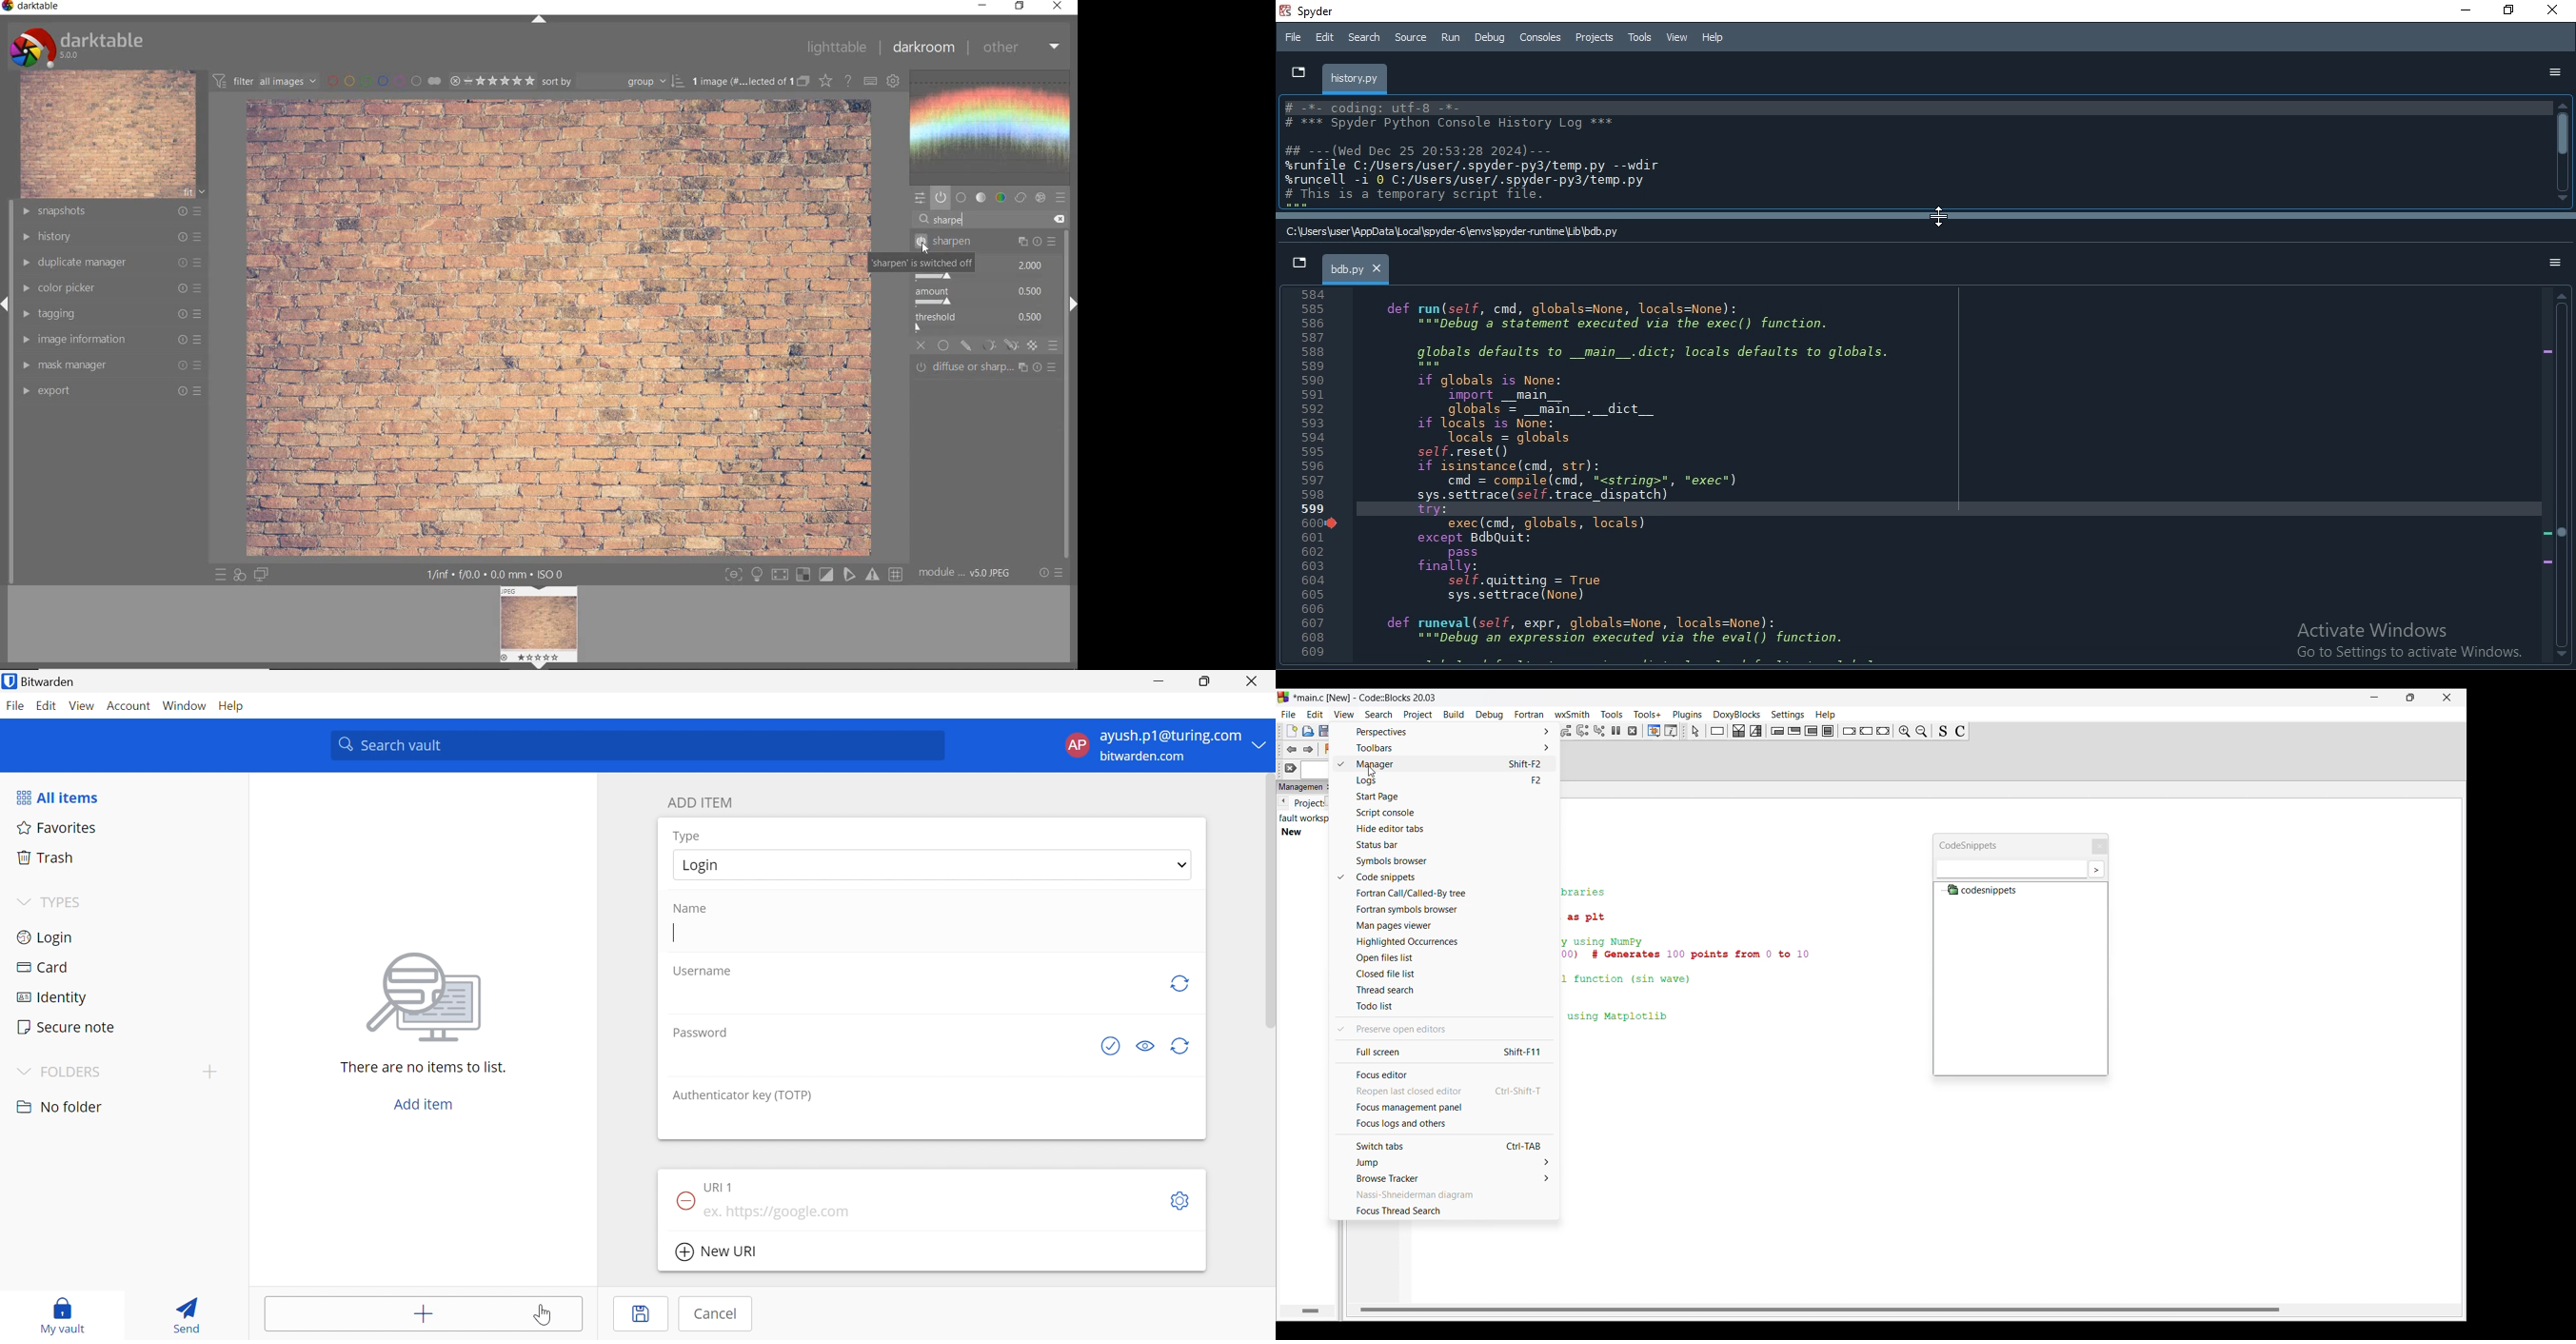 Image resolution: width=2576 pixels, height=1344 pixels. Describe the element at coordinates (47, 937) in the screenshot. I see `Login` at that location.